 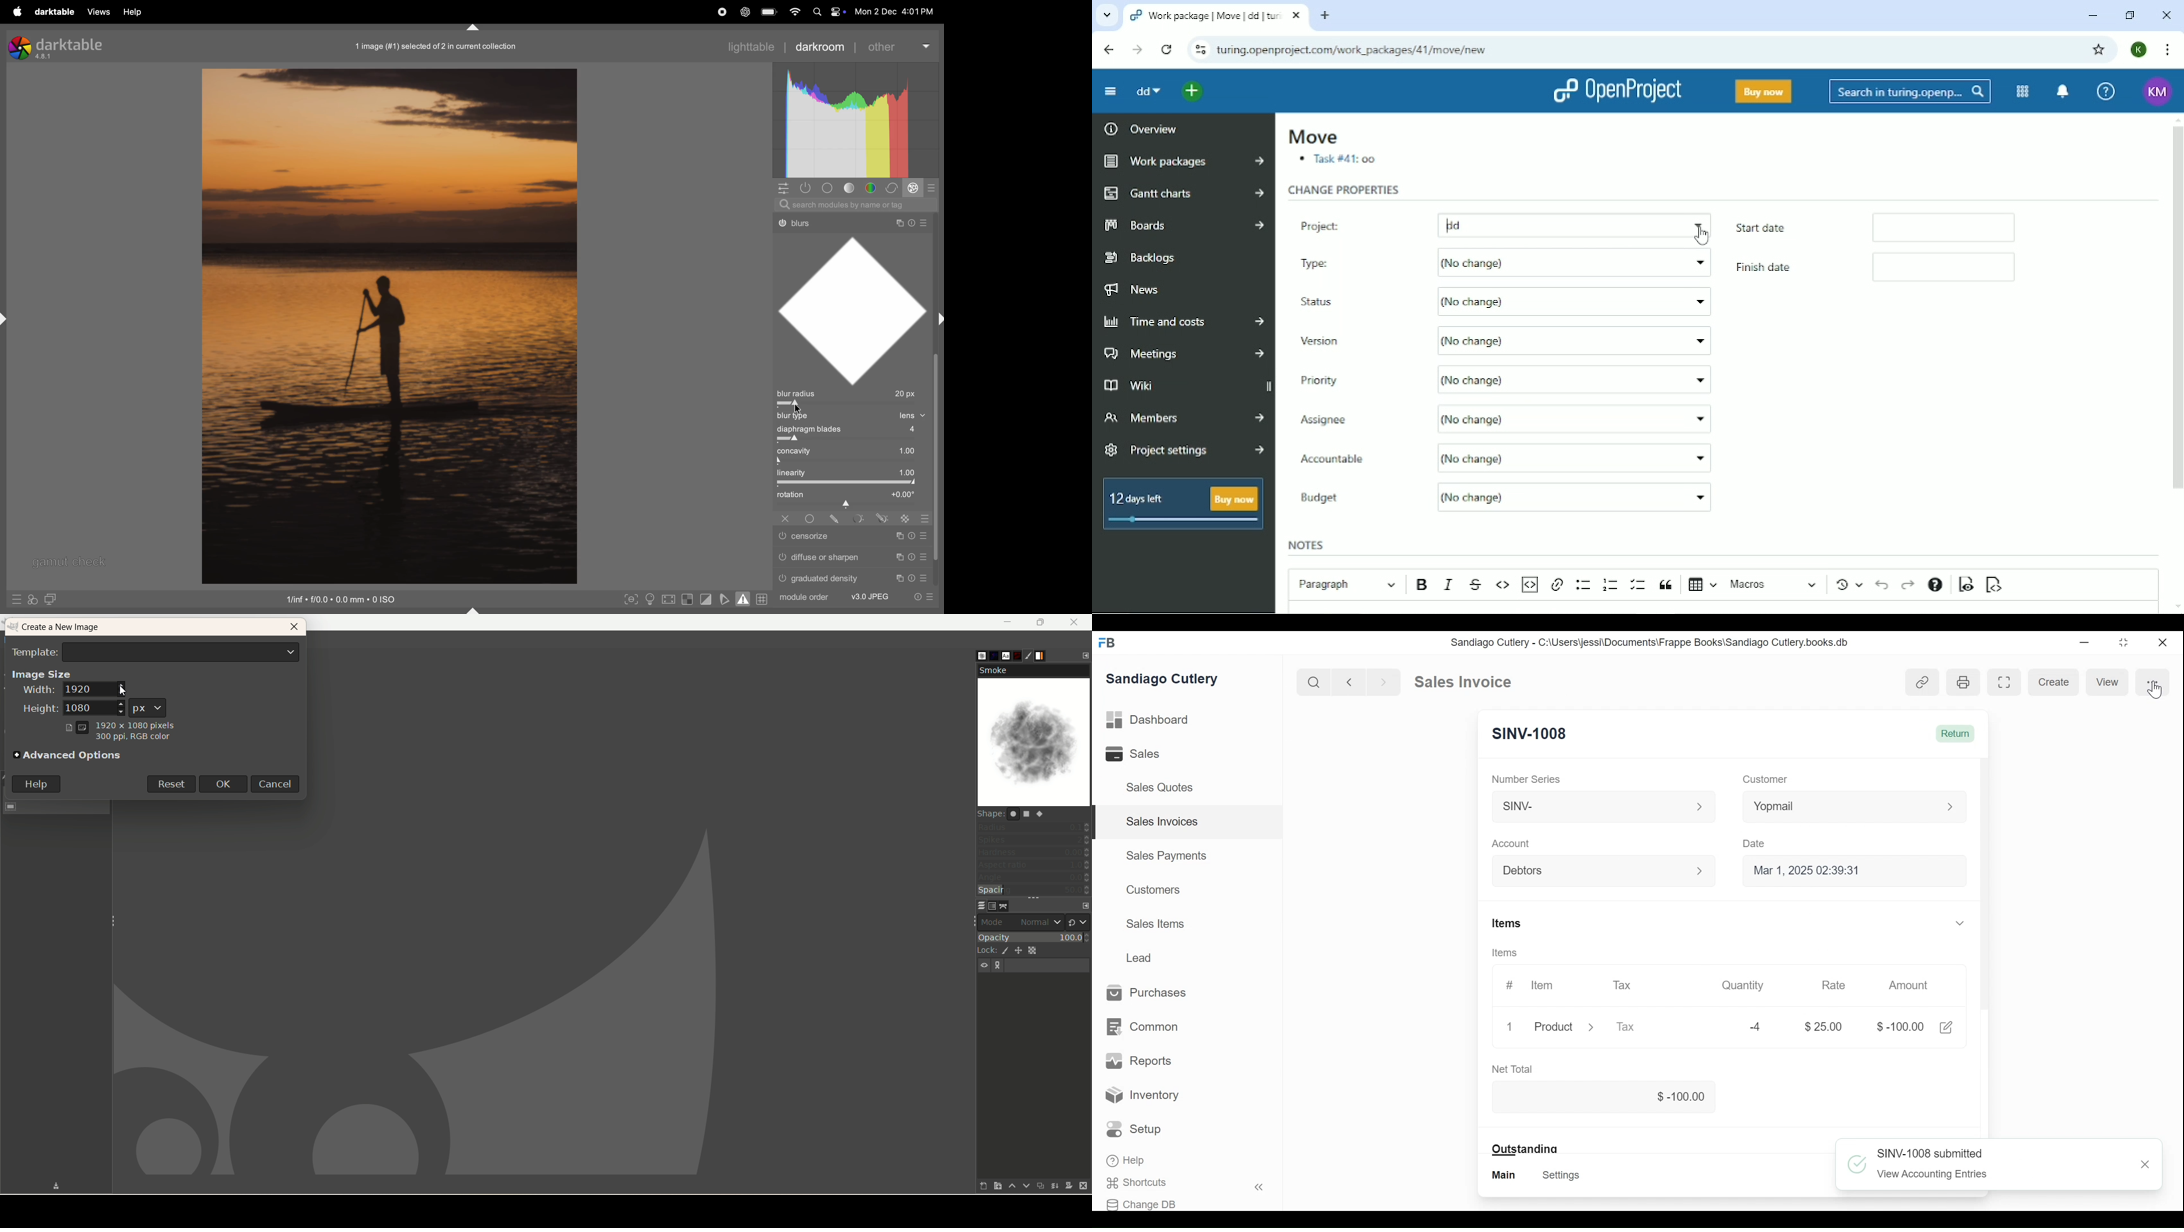 I want to click on Sandiago Cutlery, so click(x=1162, y=678).